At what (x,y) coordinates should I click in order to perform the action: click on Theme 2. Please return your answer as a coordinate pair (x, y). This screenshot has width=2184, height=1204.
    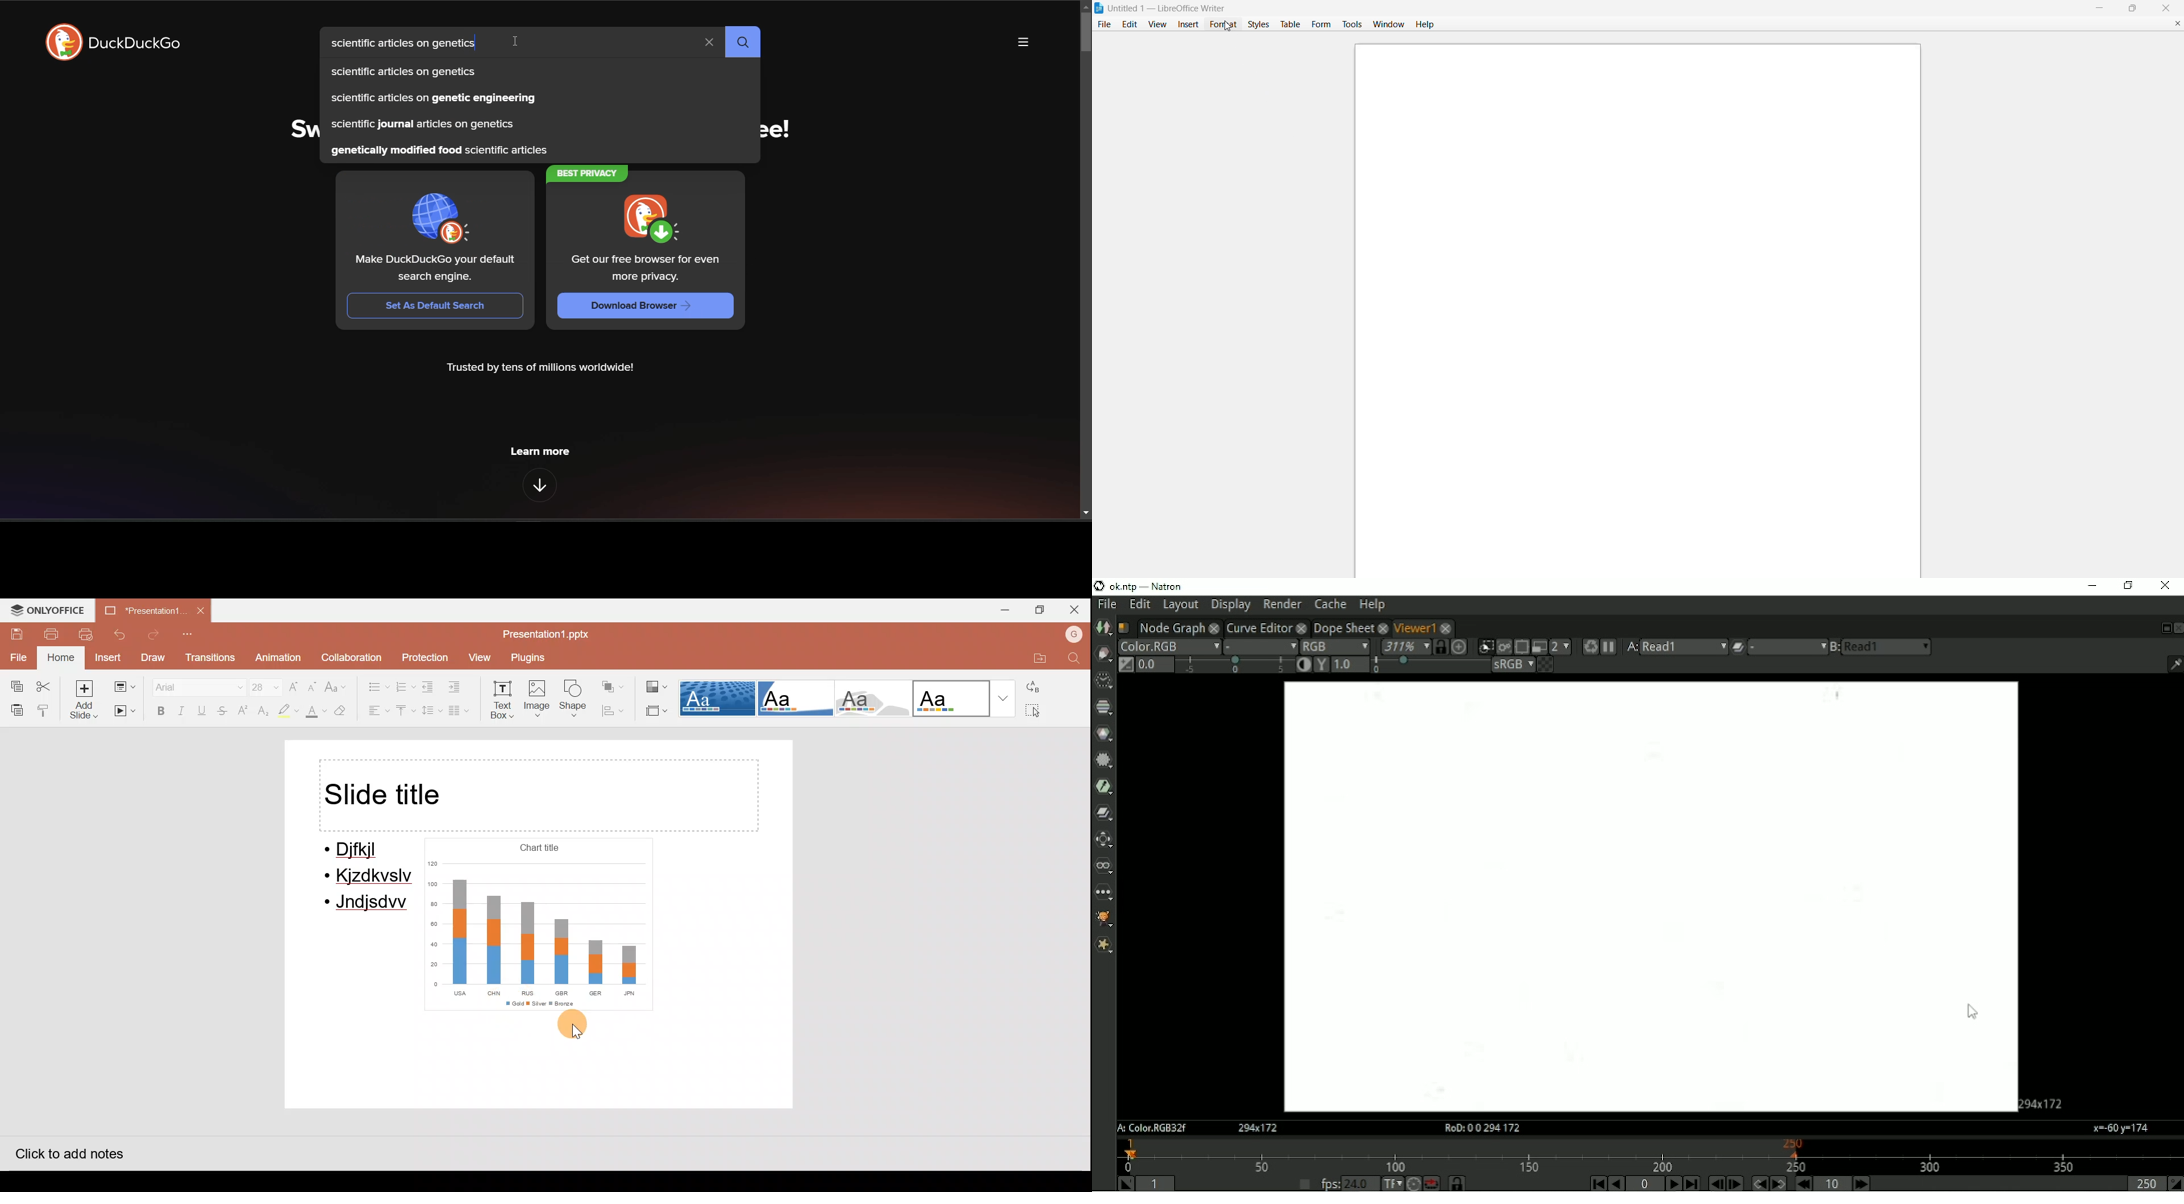
    Looking at the image, I should click on (798, 699).